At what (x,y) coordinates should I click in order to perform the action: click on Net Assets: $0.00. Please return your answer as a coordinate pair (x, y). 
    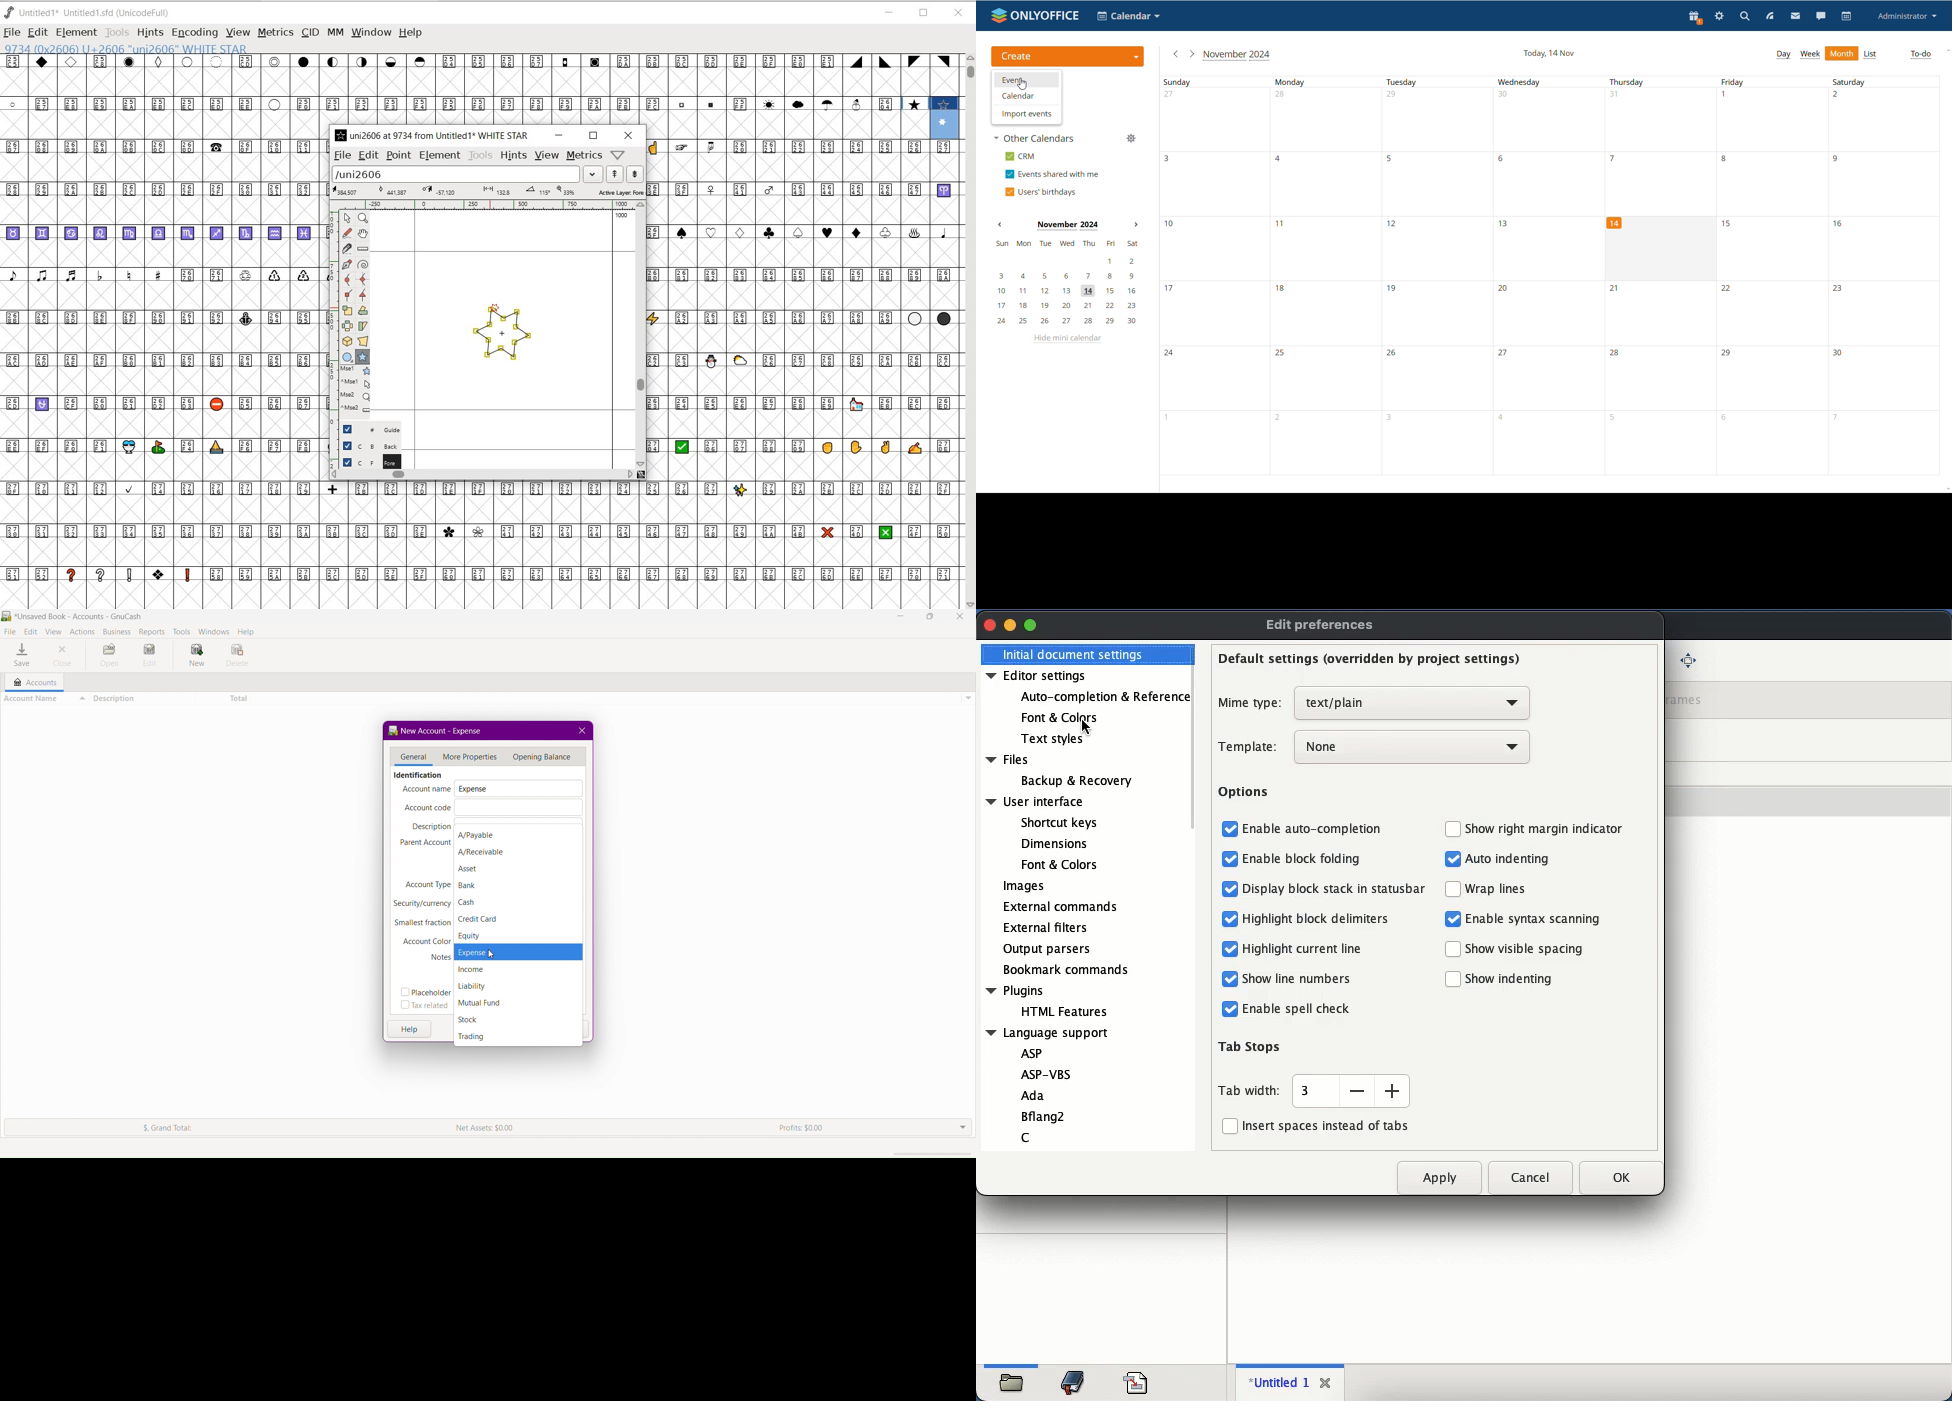
    Looking at the image, I should click on (486, 1128).